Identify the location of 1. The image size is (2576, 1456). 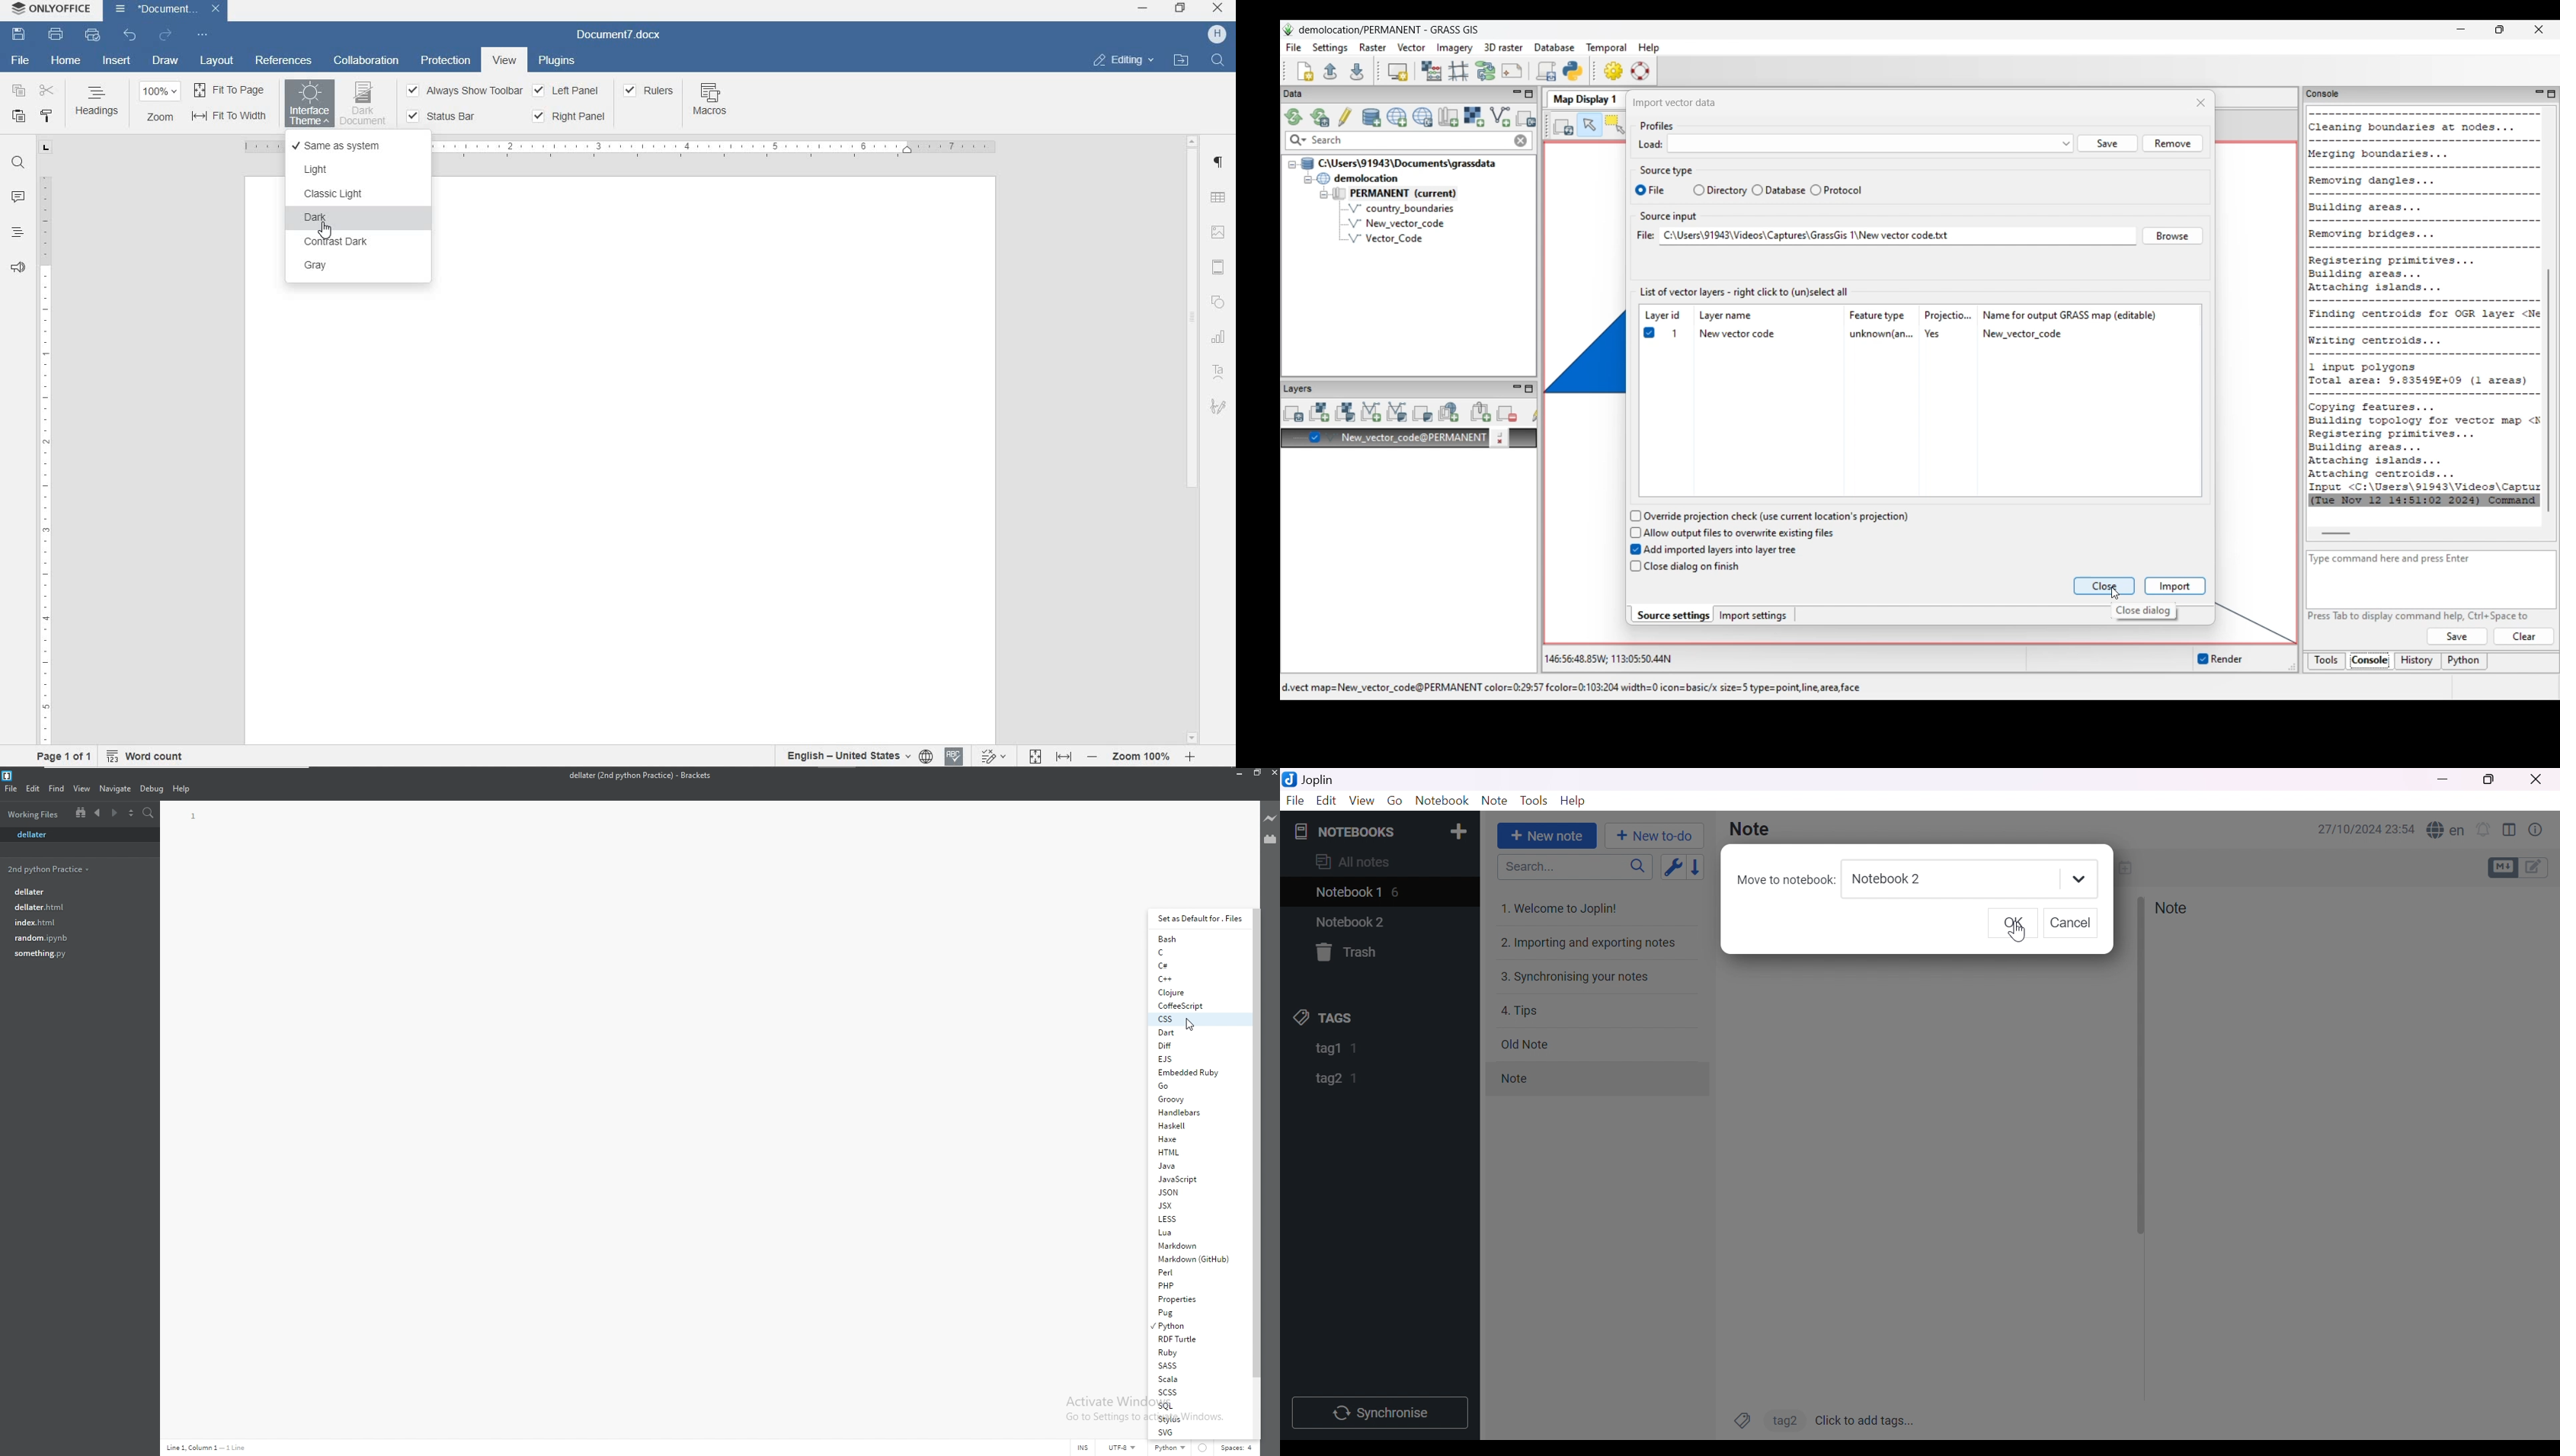
(1355, 1078).